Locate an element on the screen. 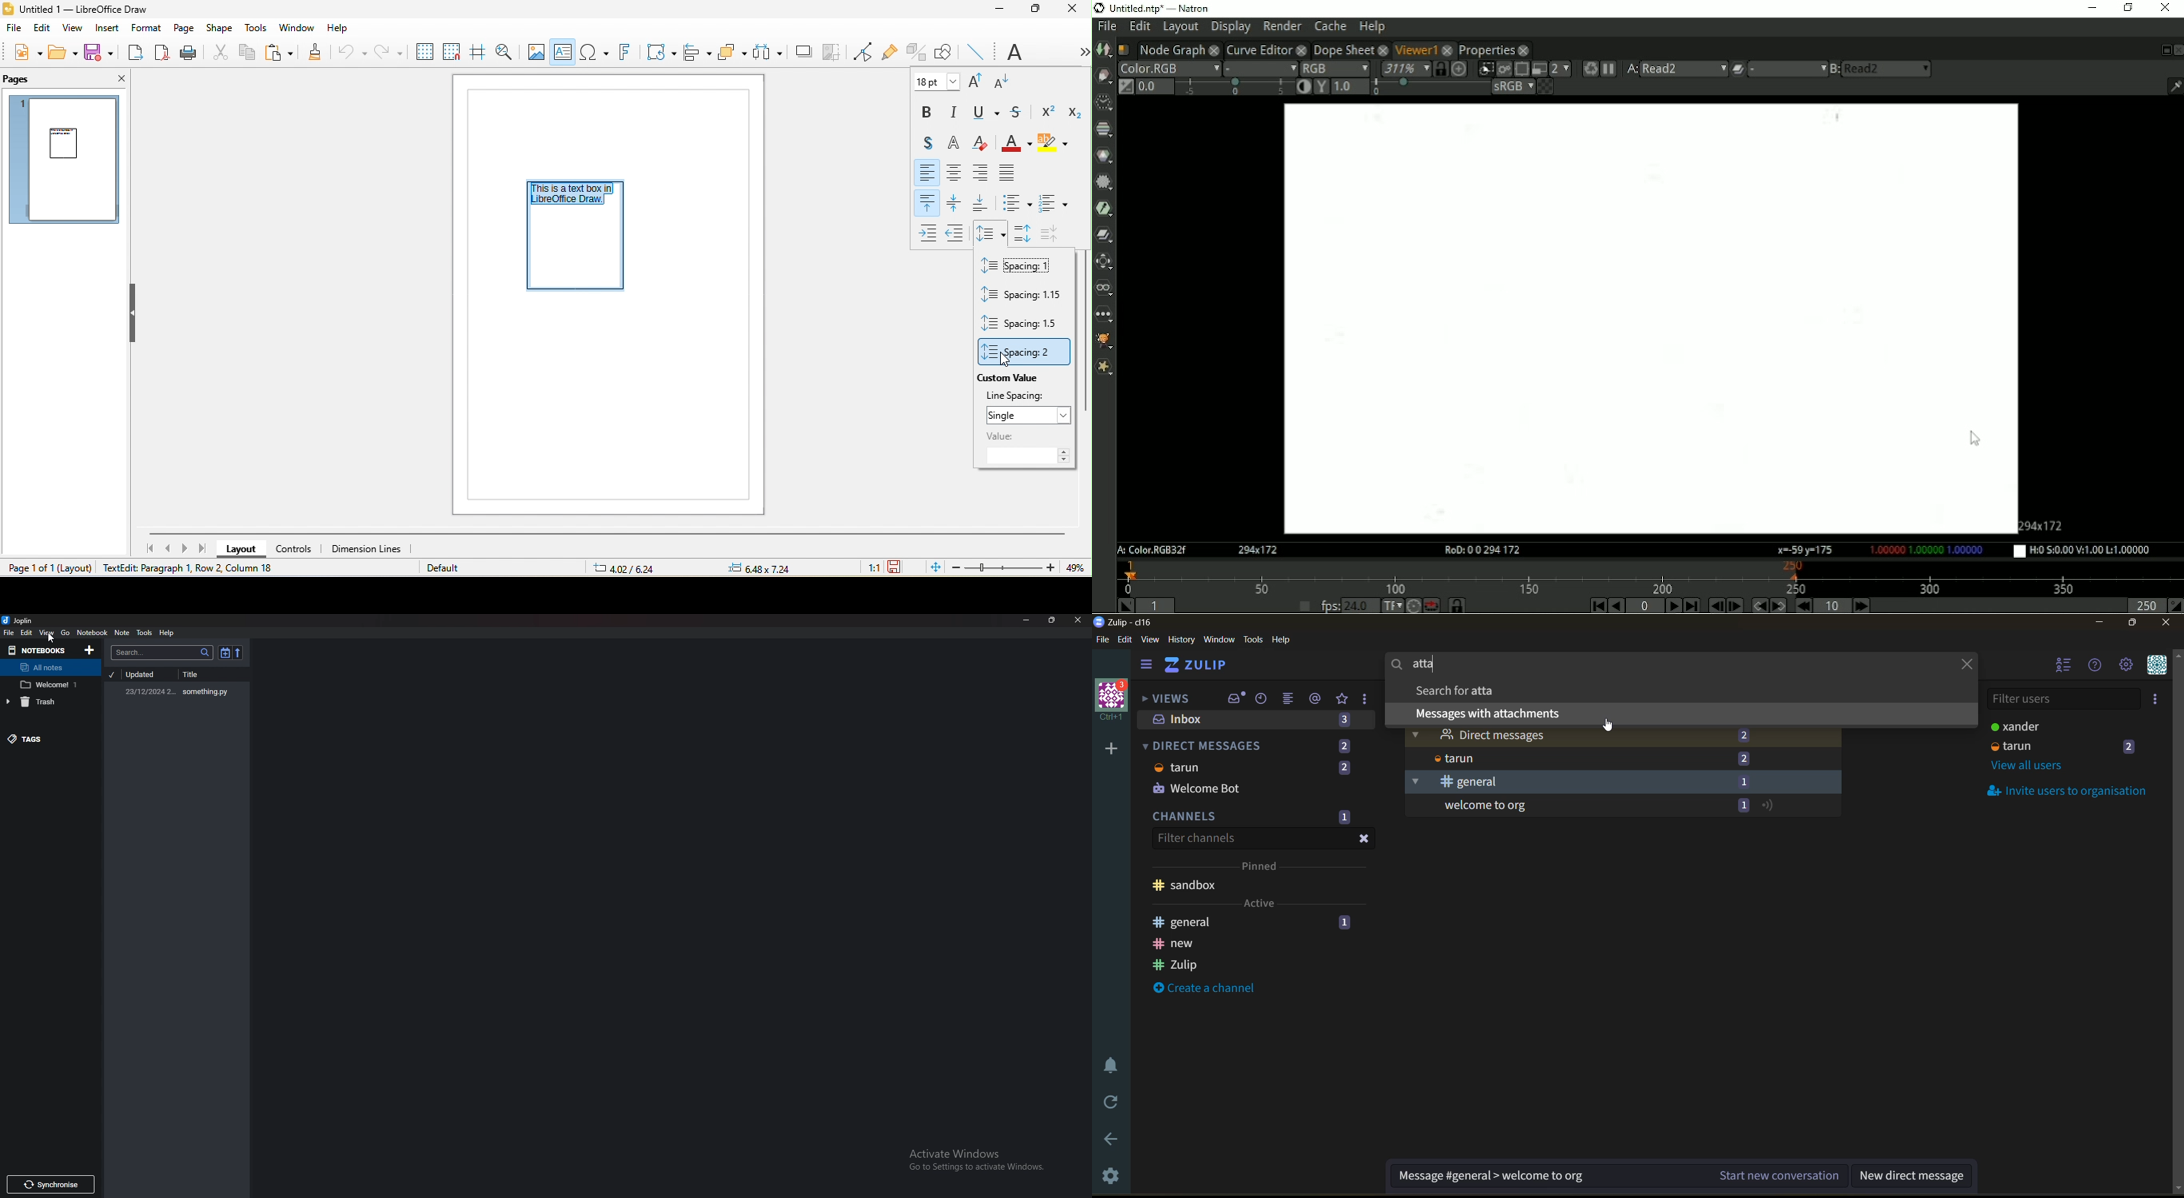 The image size is (2184, 1204). 1 is located at coordinates (1345, 923).